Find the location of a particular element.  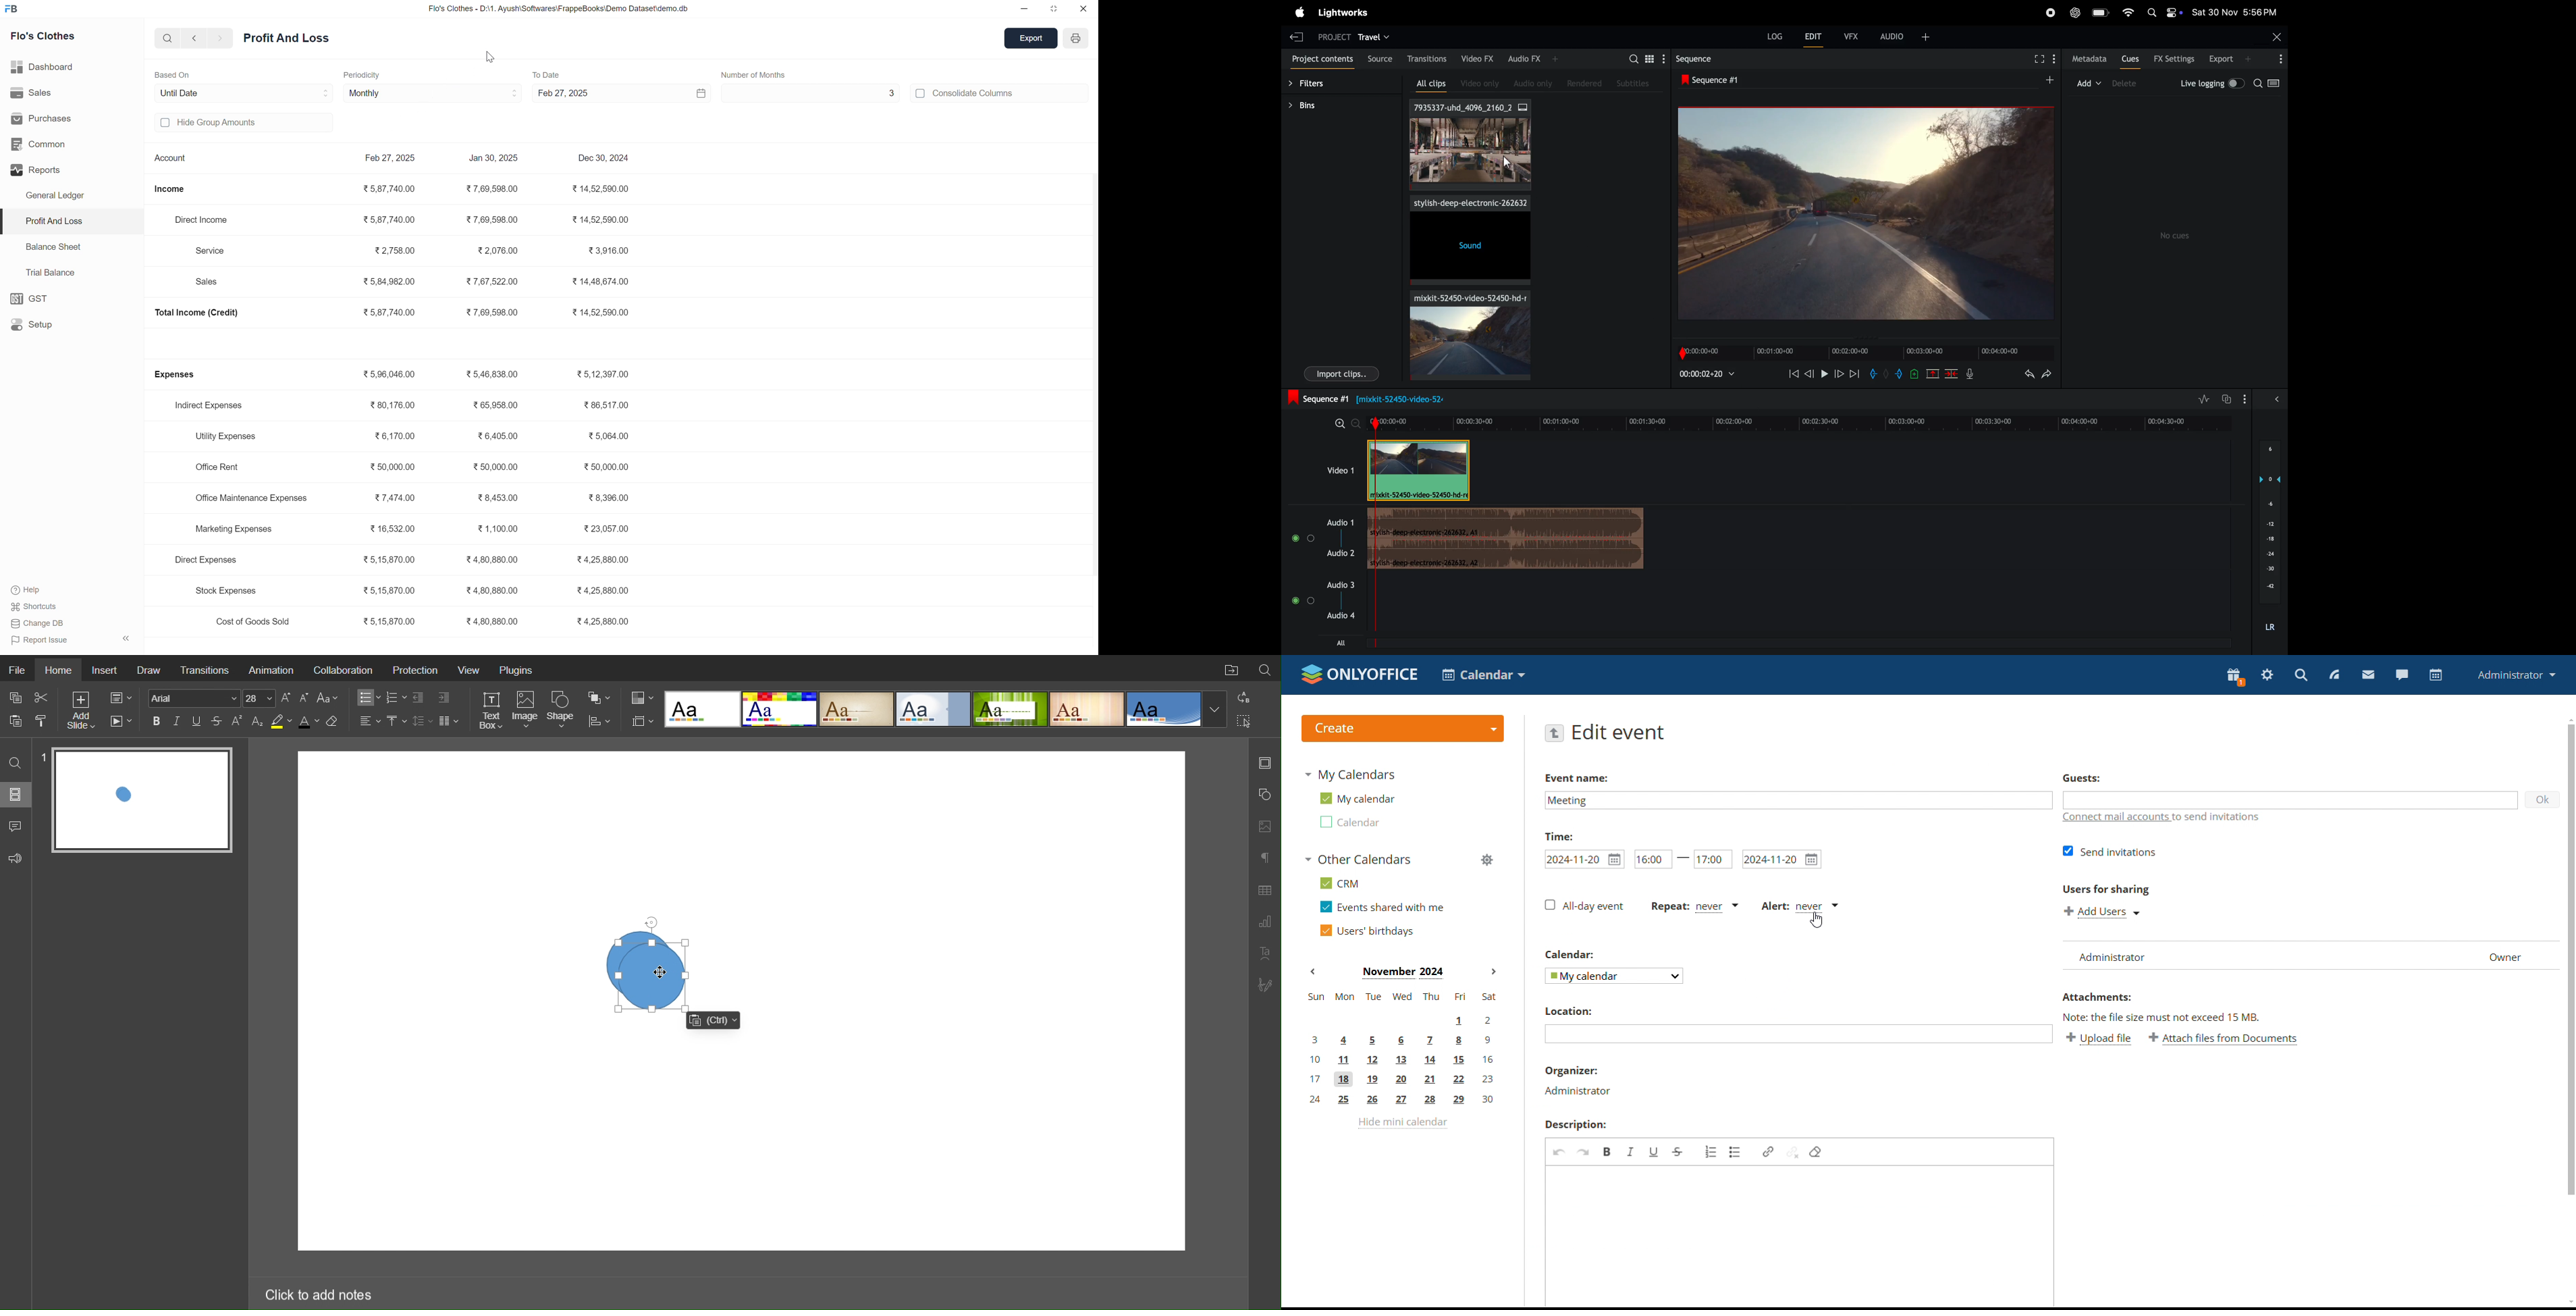

Collaboration is located at coordinates (346, 670).